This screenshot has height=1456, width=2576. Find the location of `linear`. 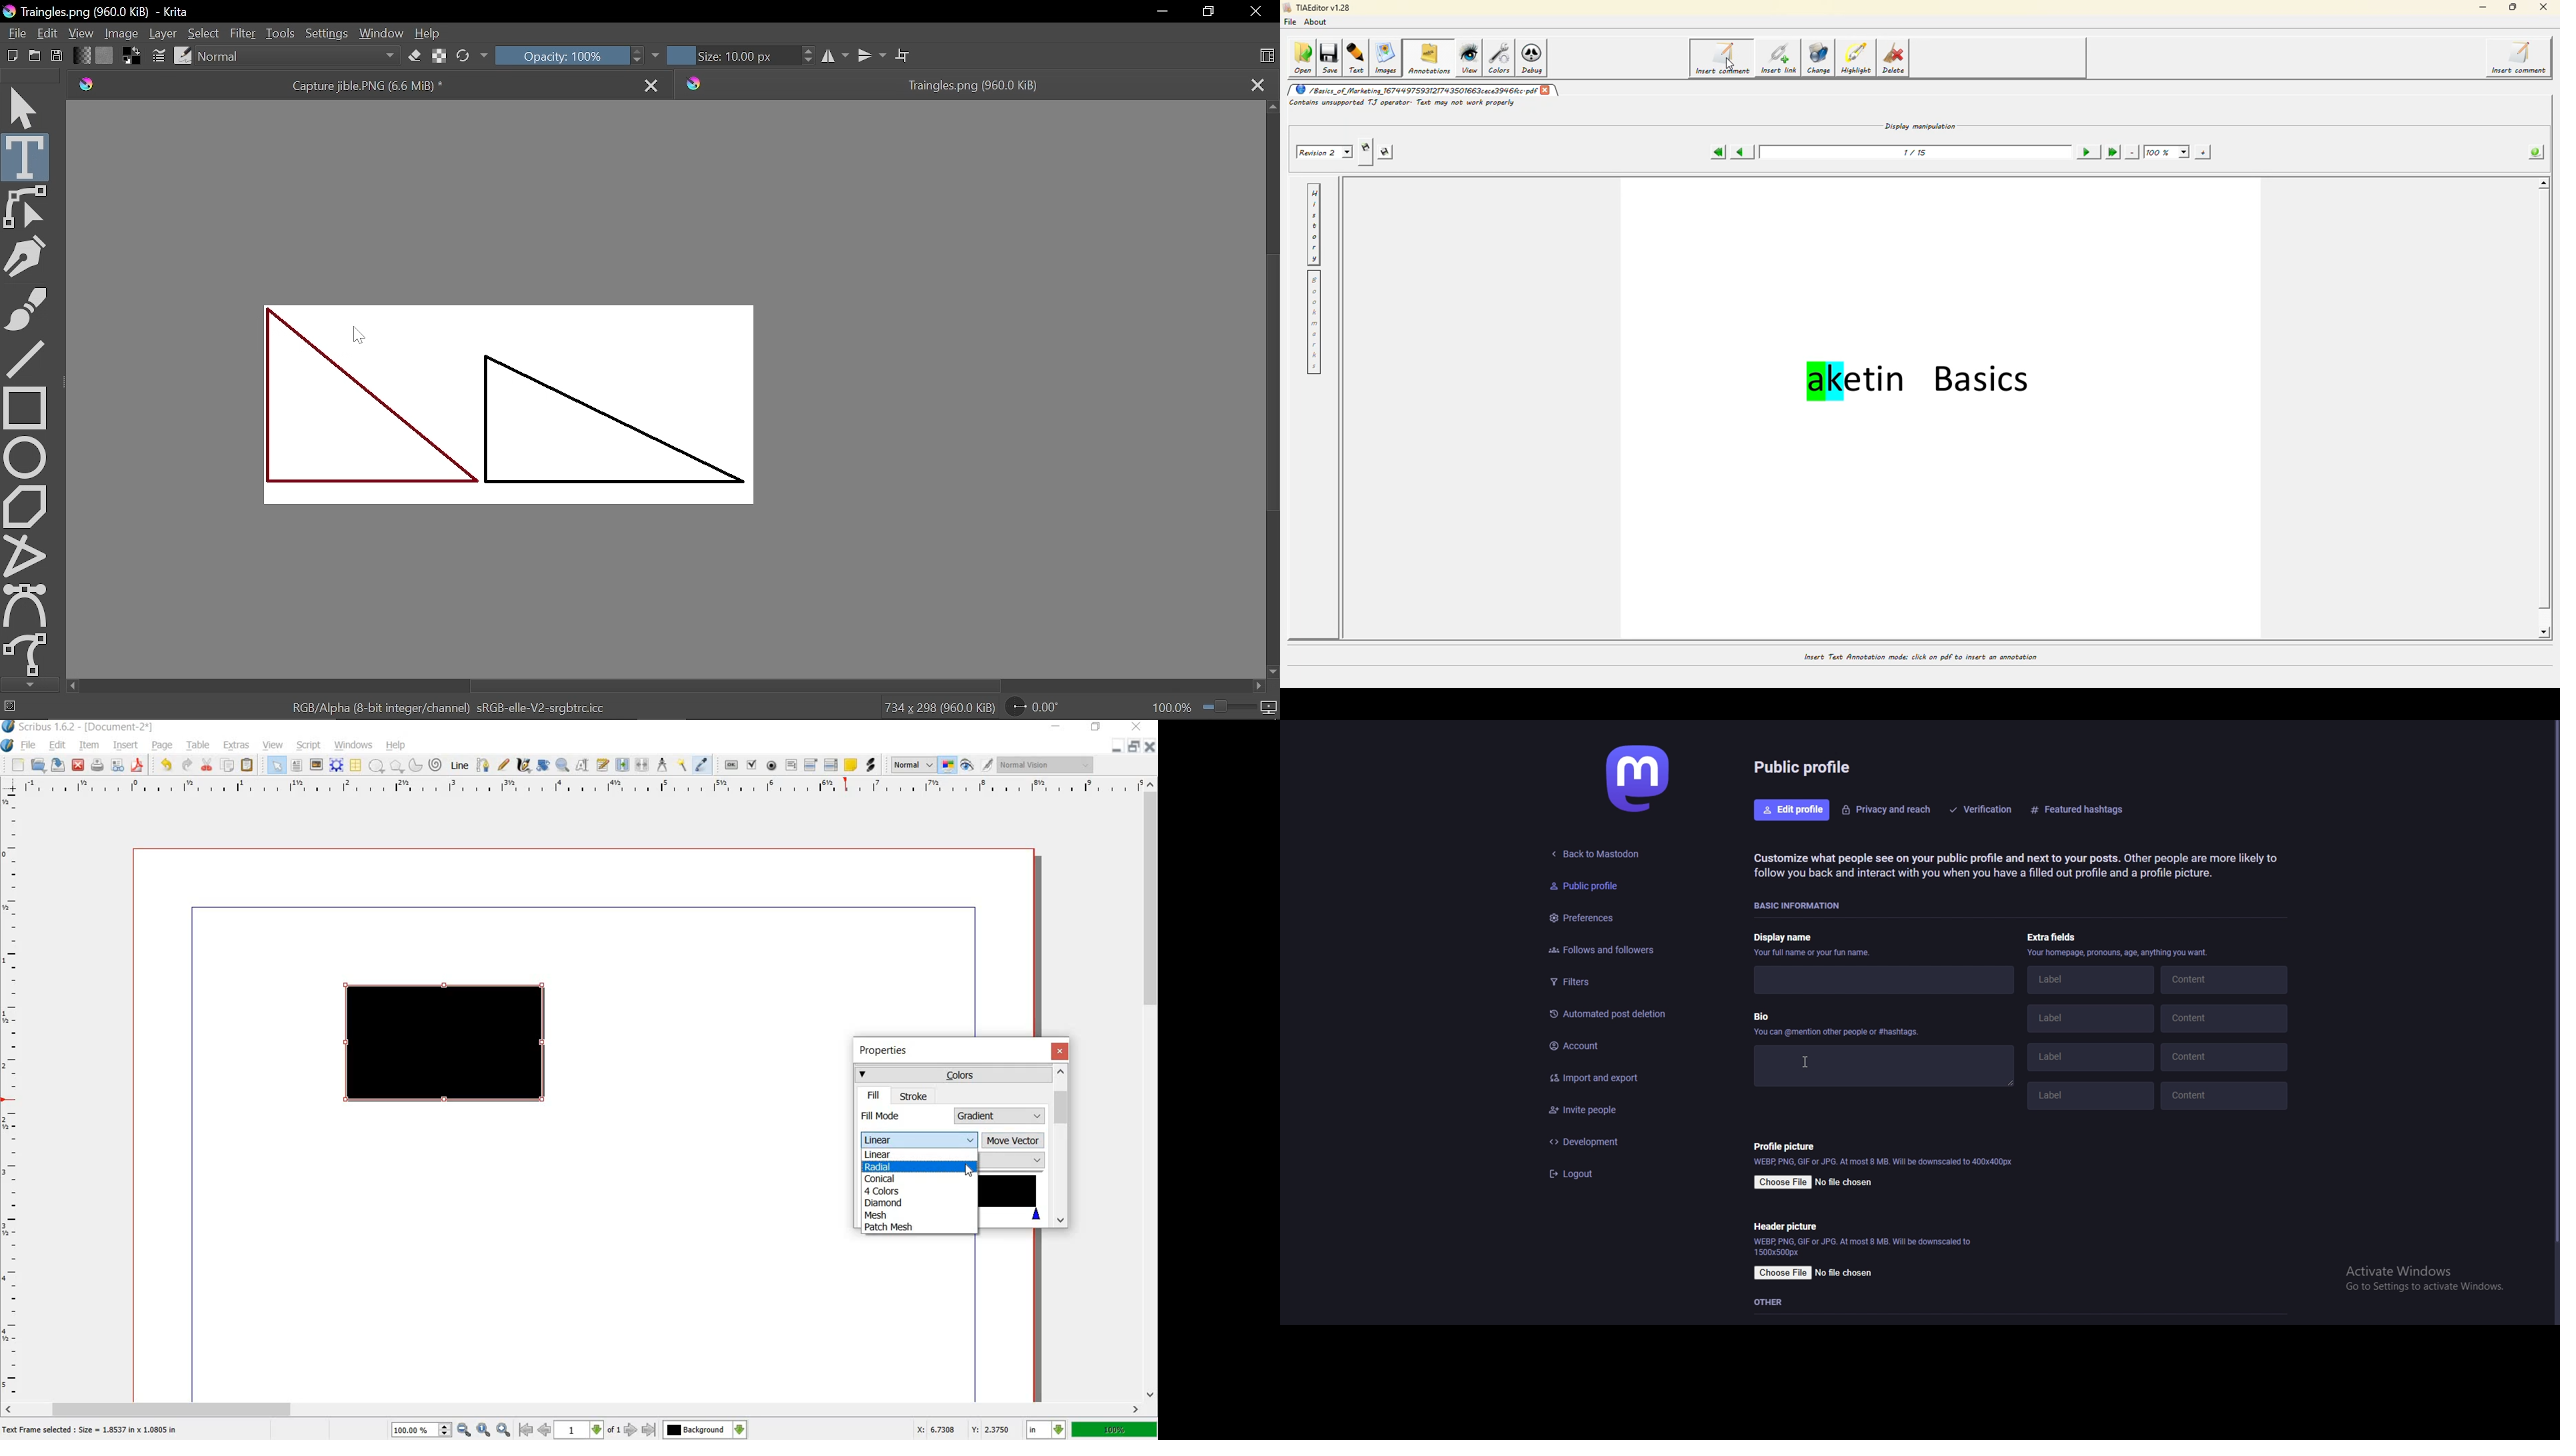

linear is located at coordinates (884, 1155).